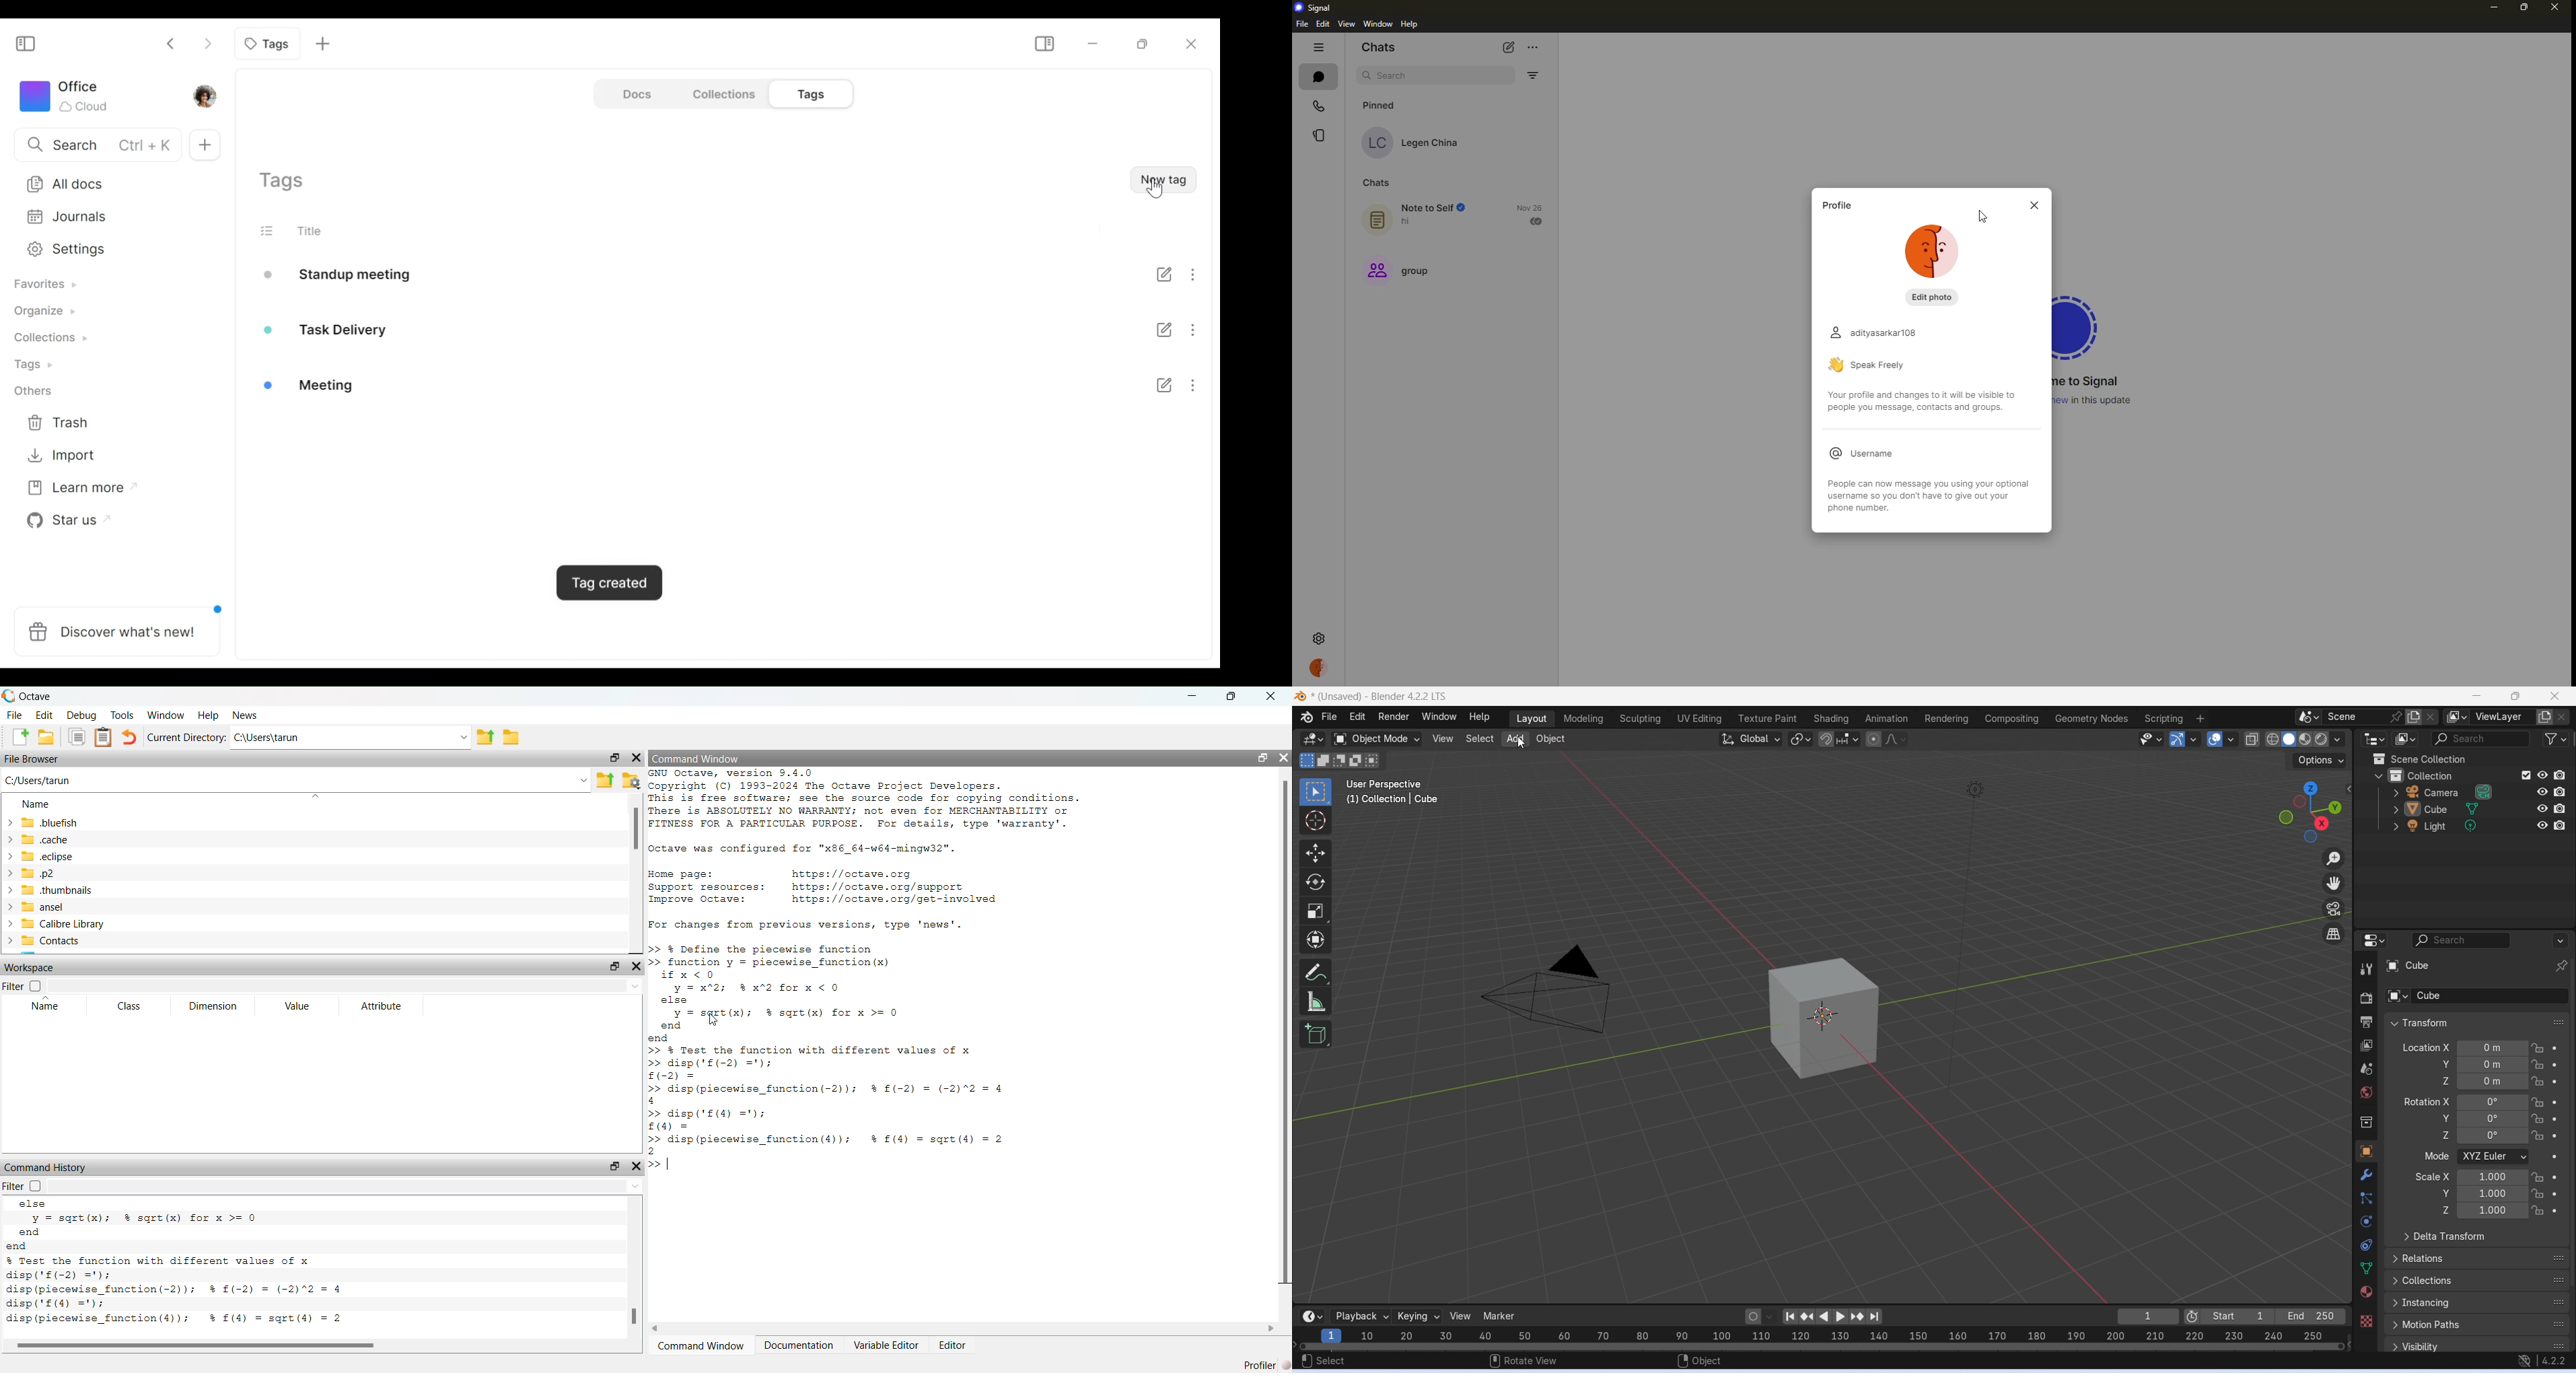  Describe the element at coordinates (631, 1316) in the screenshot. I see `Scrollbar` at that location.